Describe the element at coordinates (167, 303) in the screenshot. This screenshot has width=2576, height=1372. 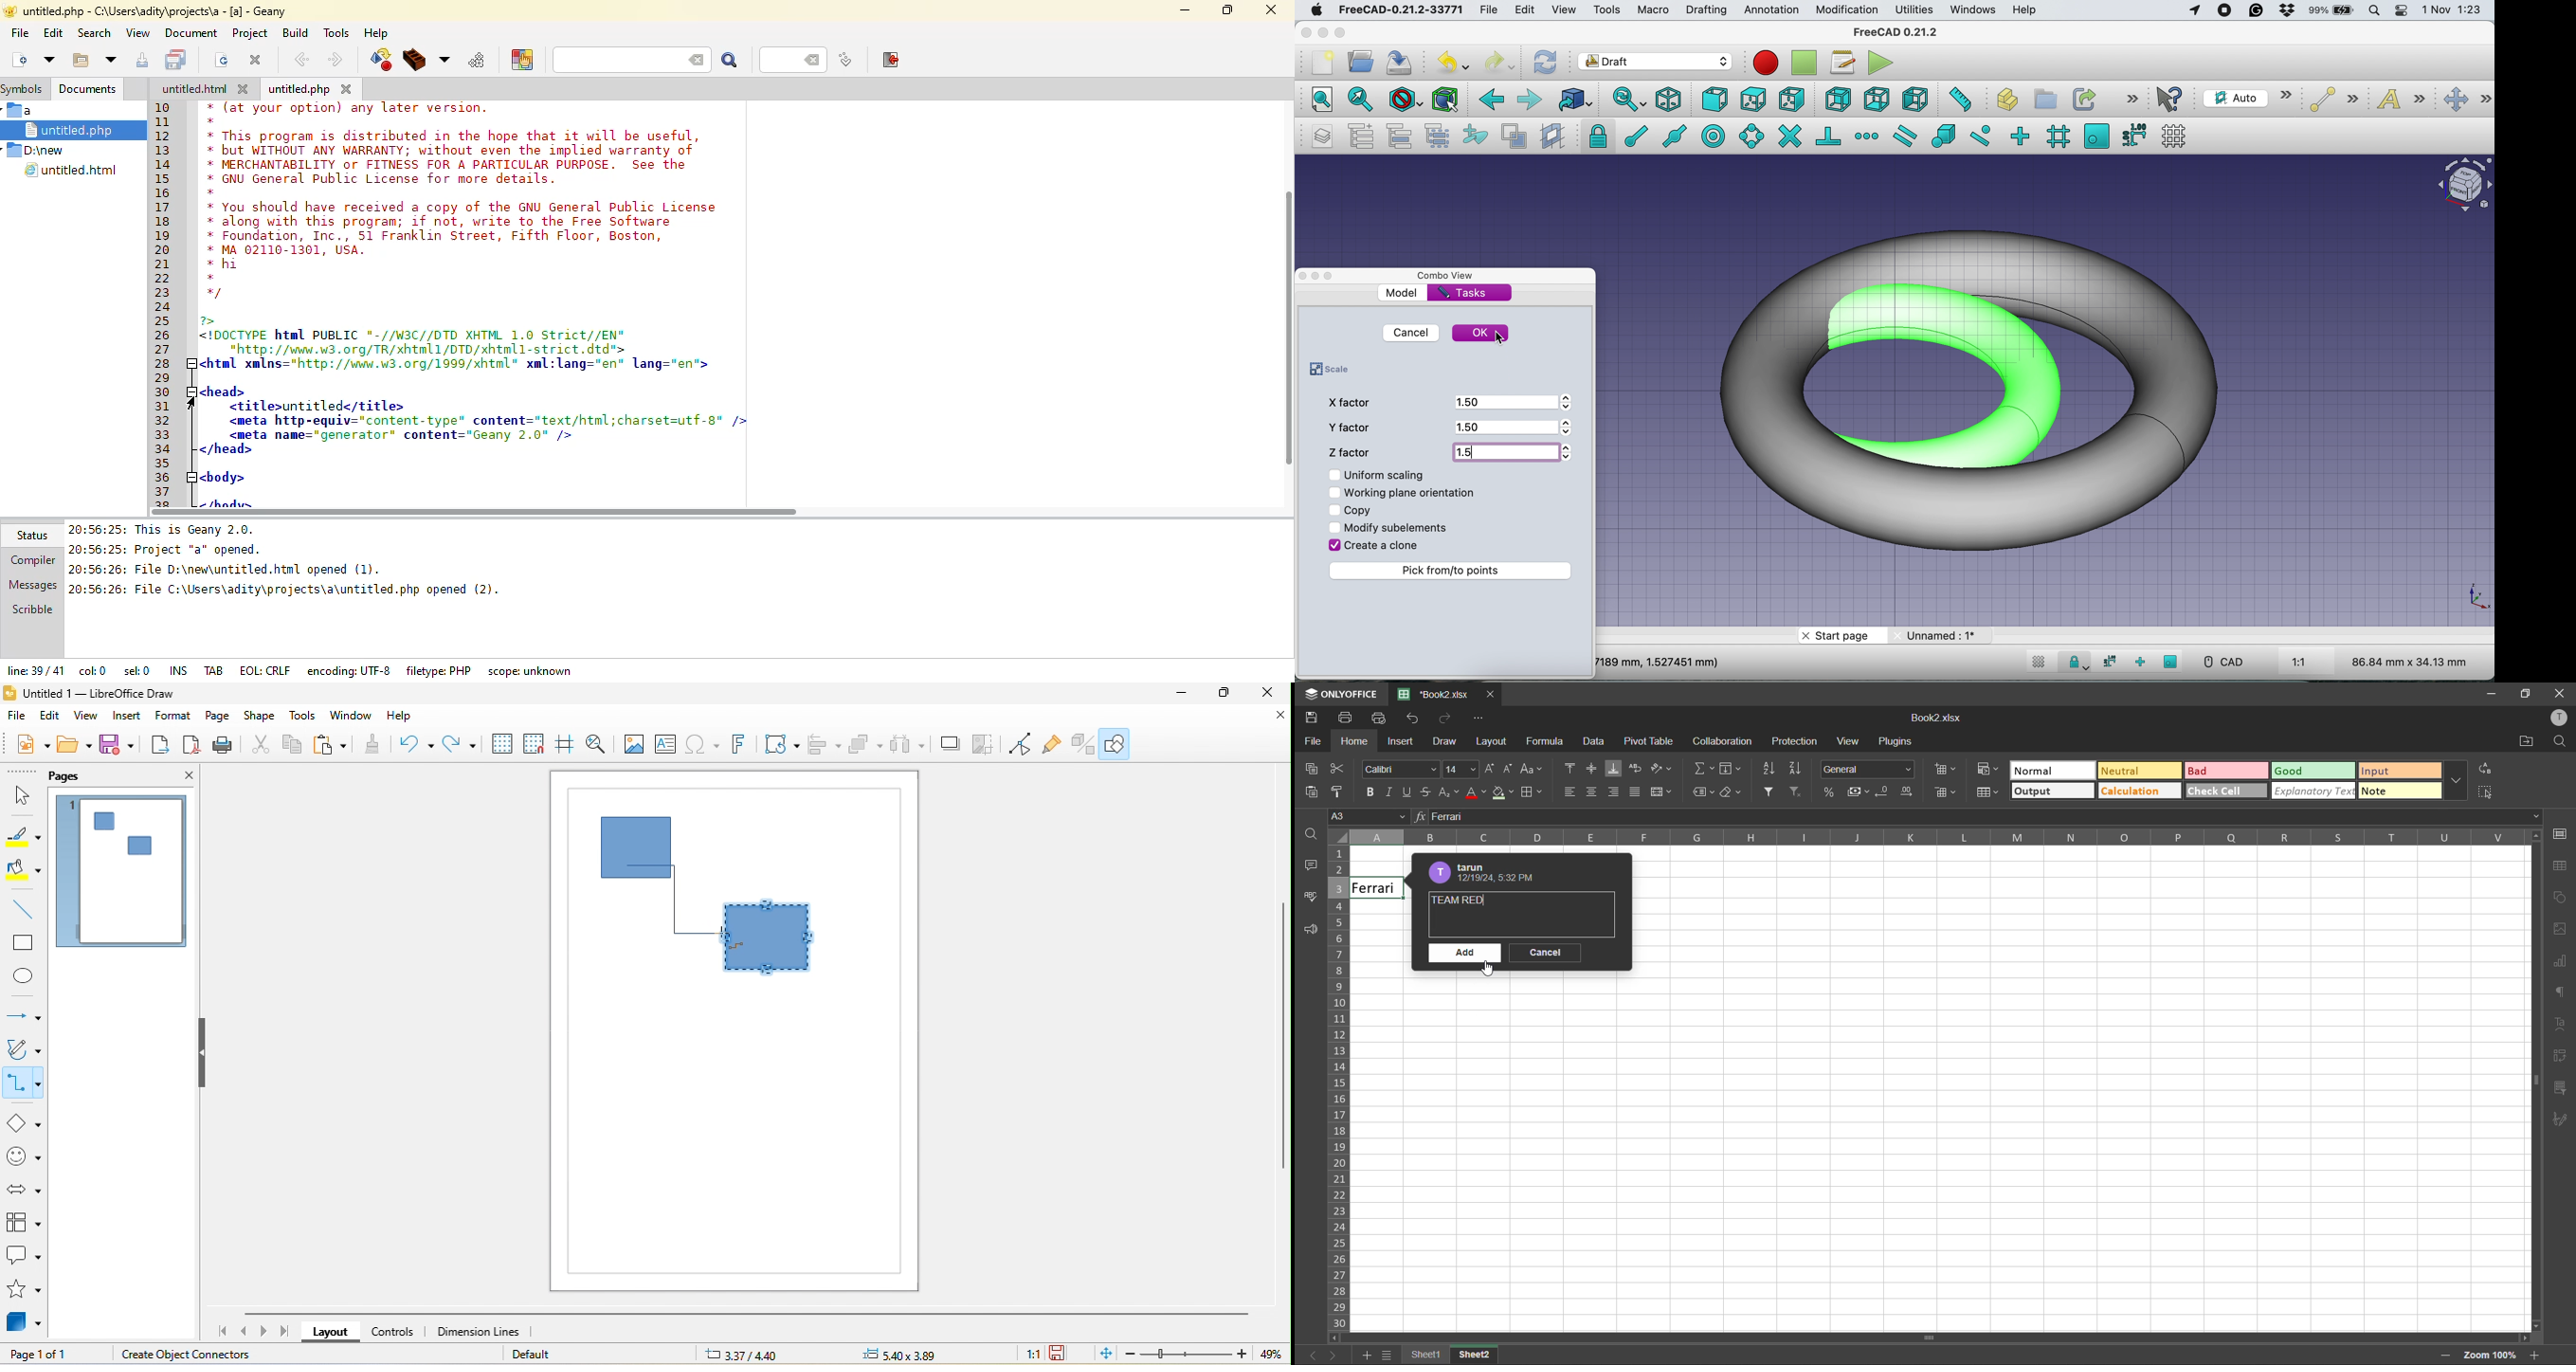
I see `line number` at that location.